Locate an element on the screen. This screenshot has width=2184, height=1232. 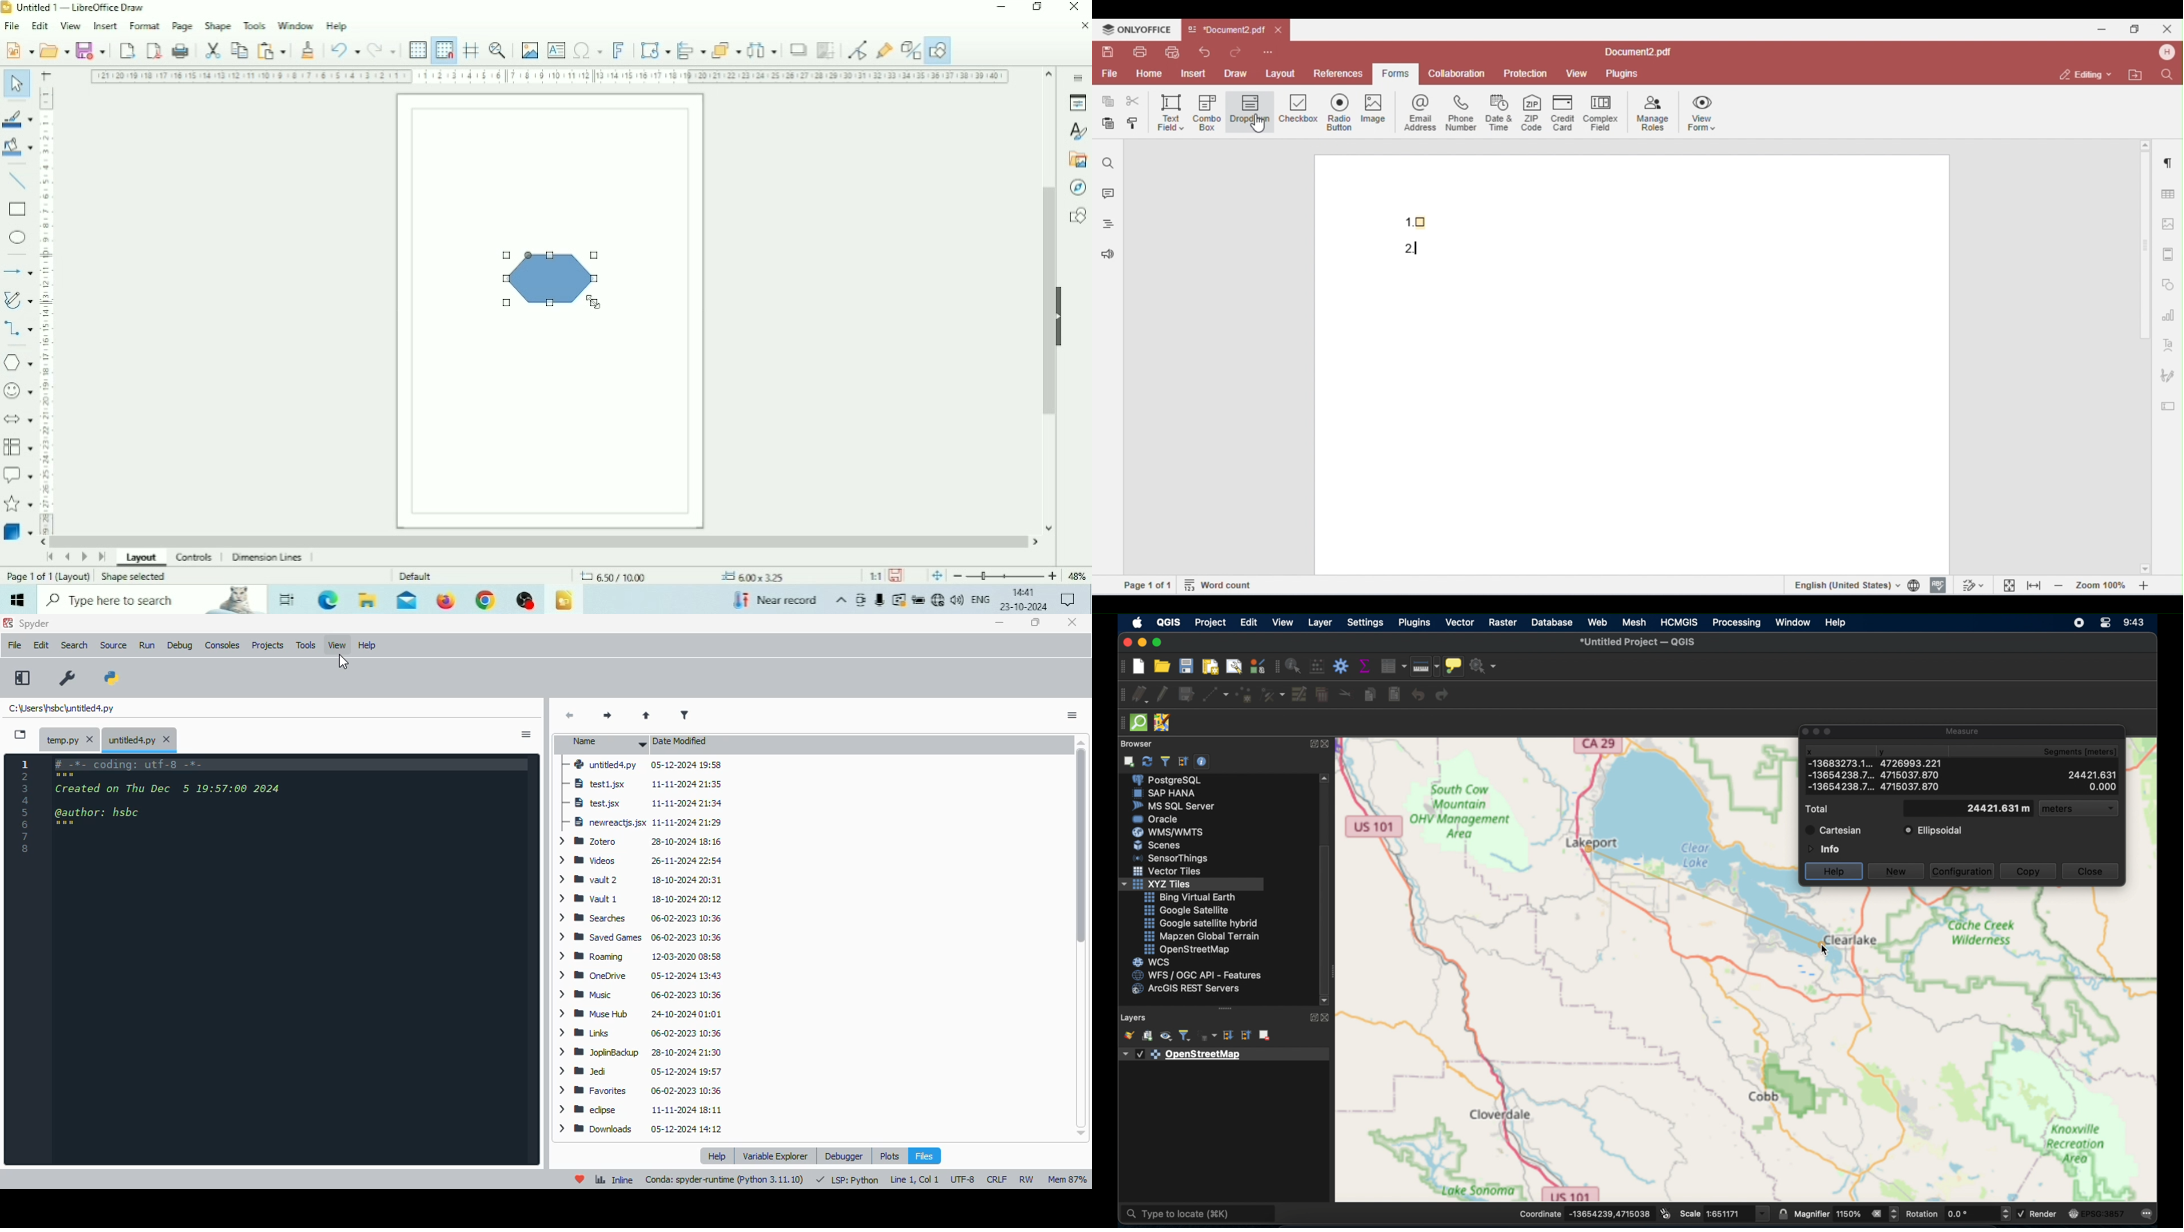
videos is located at coordinates (637, 861).